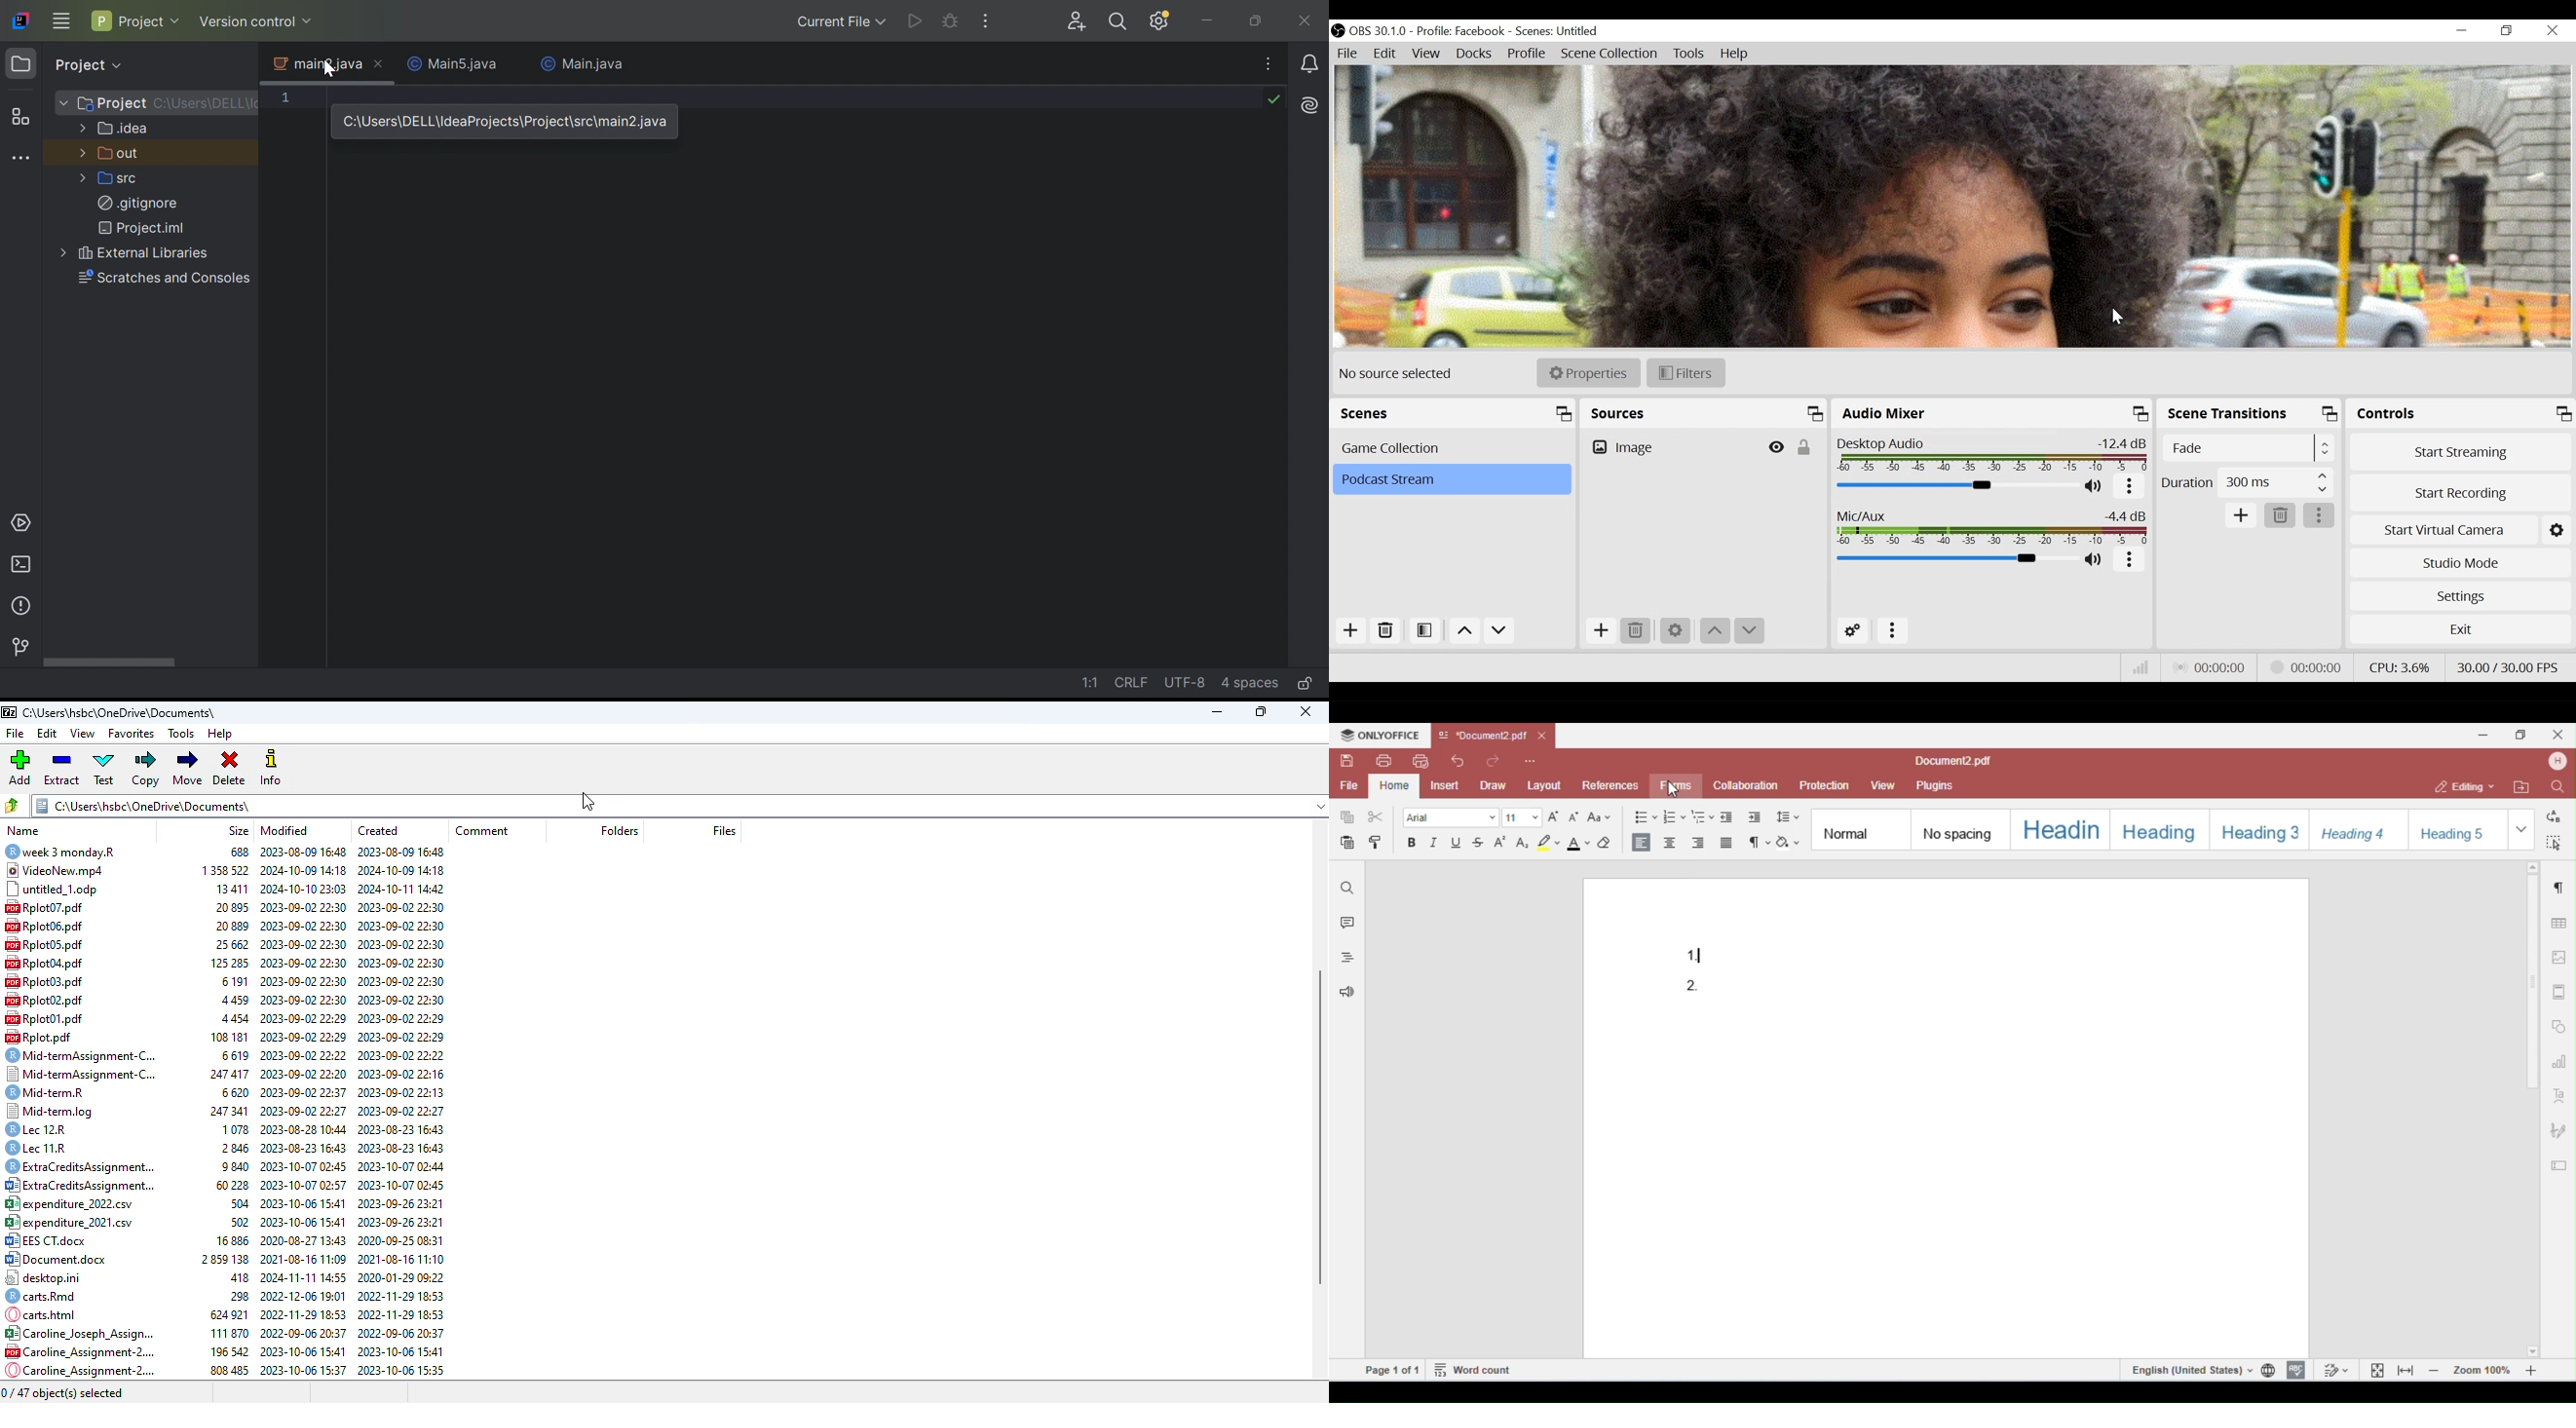 The height and width of the screenshot is (1428, 2576). Describe the element at coordinates (2462, 594) in the screenshot. I see `Settings` at that location.